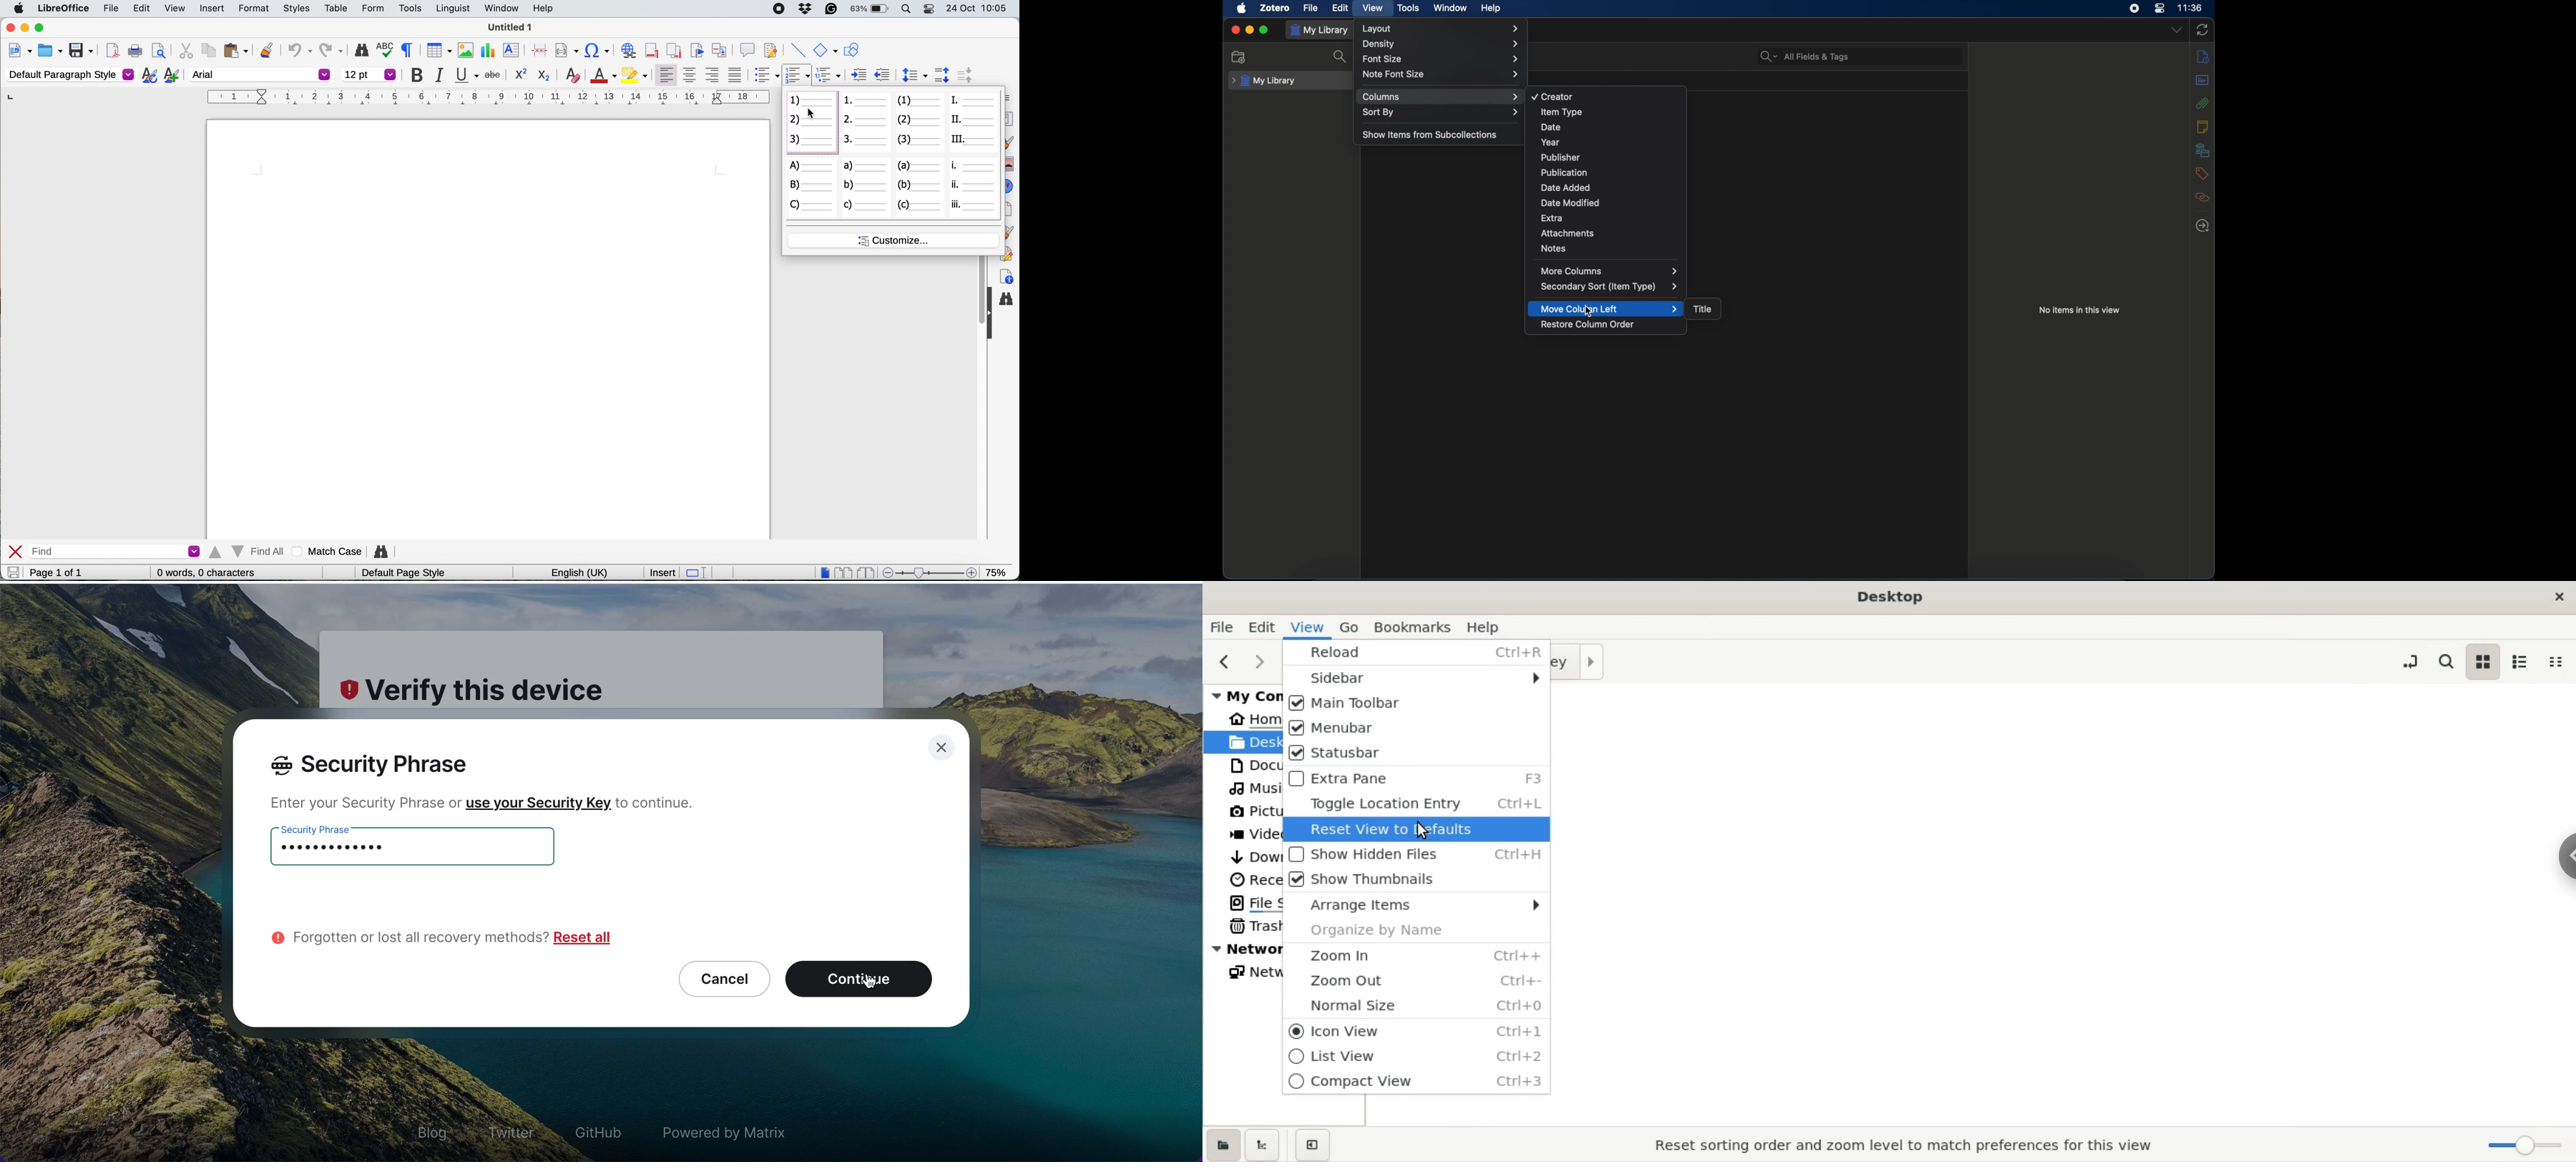 This screenshot has width=2576, height=1176. Describe the element at coordinates (974, 187) in the screenshot. I see `lowercase roman numerals` at that location.